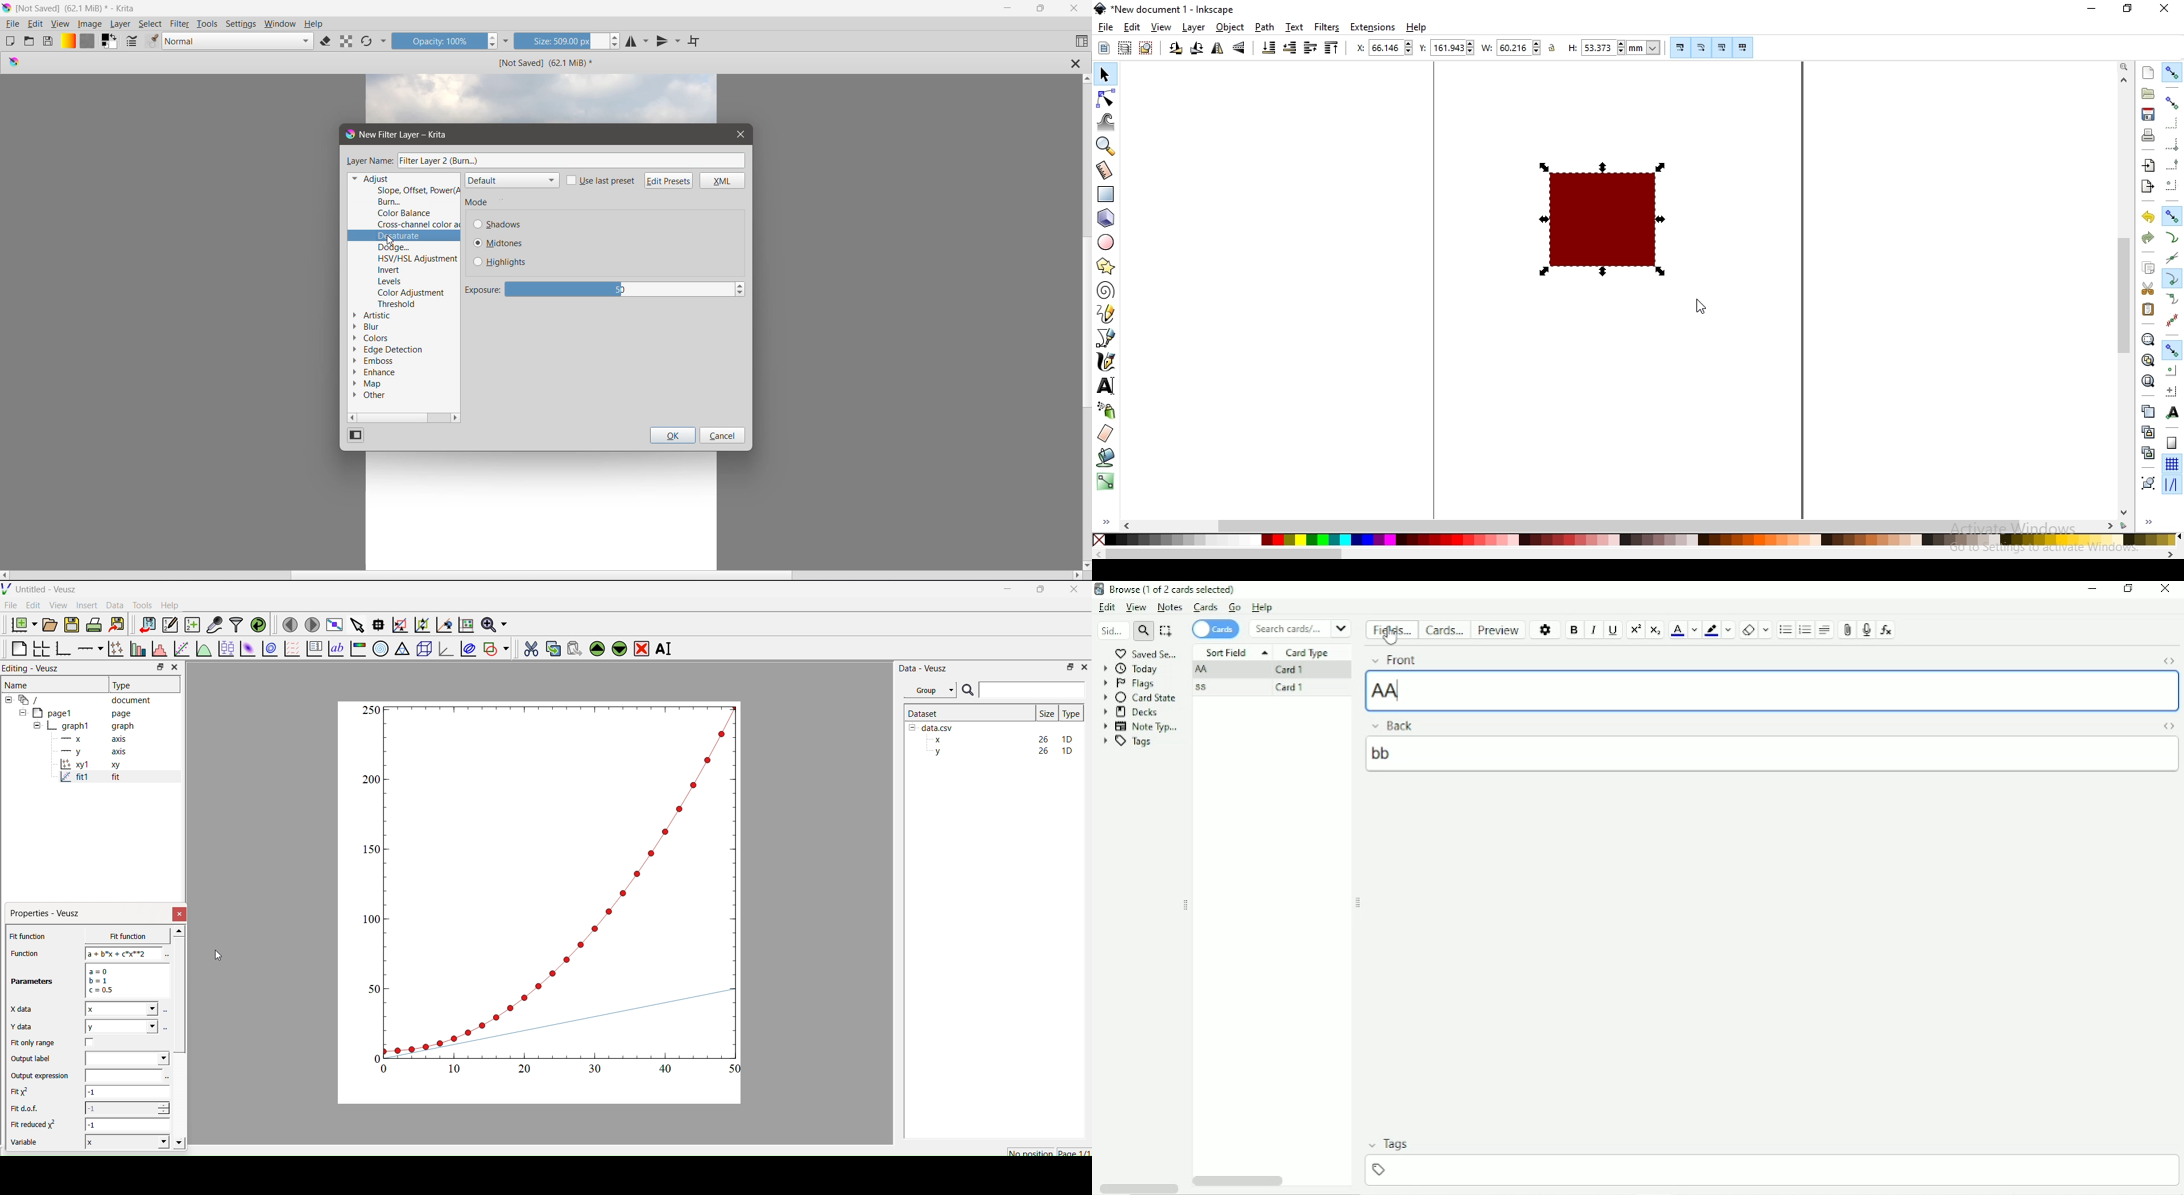  What do you see at coordinates (332, 625) in the screenshot?
I see `Full screen` at bounding box center [332, 625].